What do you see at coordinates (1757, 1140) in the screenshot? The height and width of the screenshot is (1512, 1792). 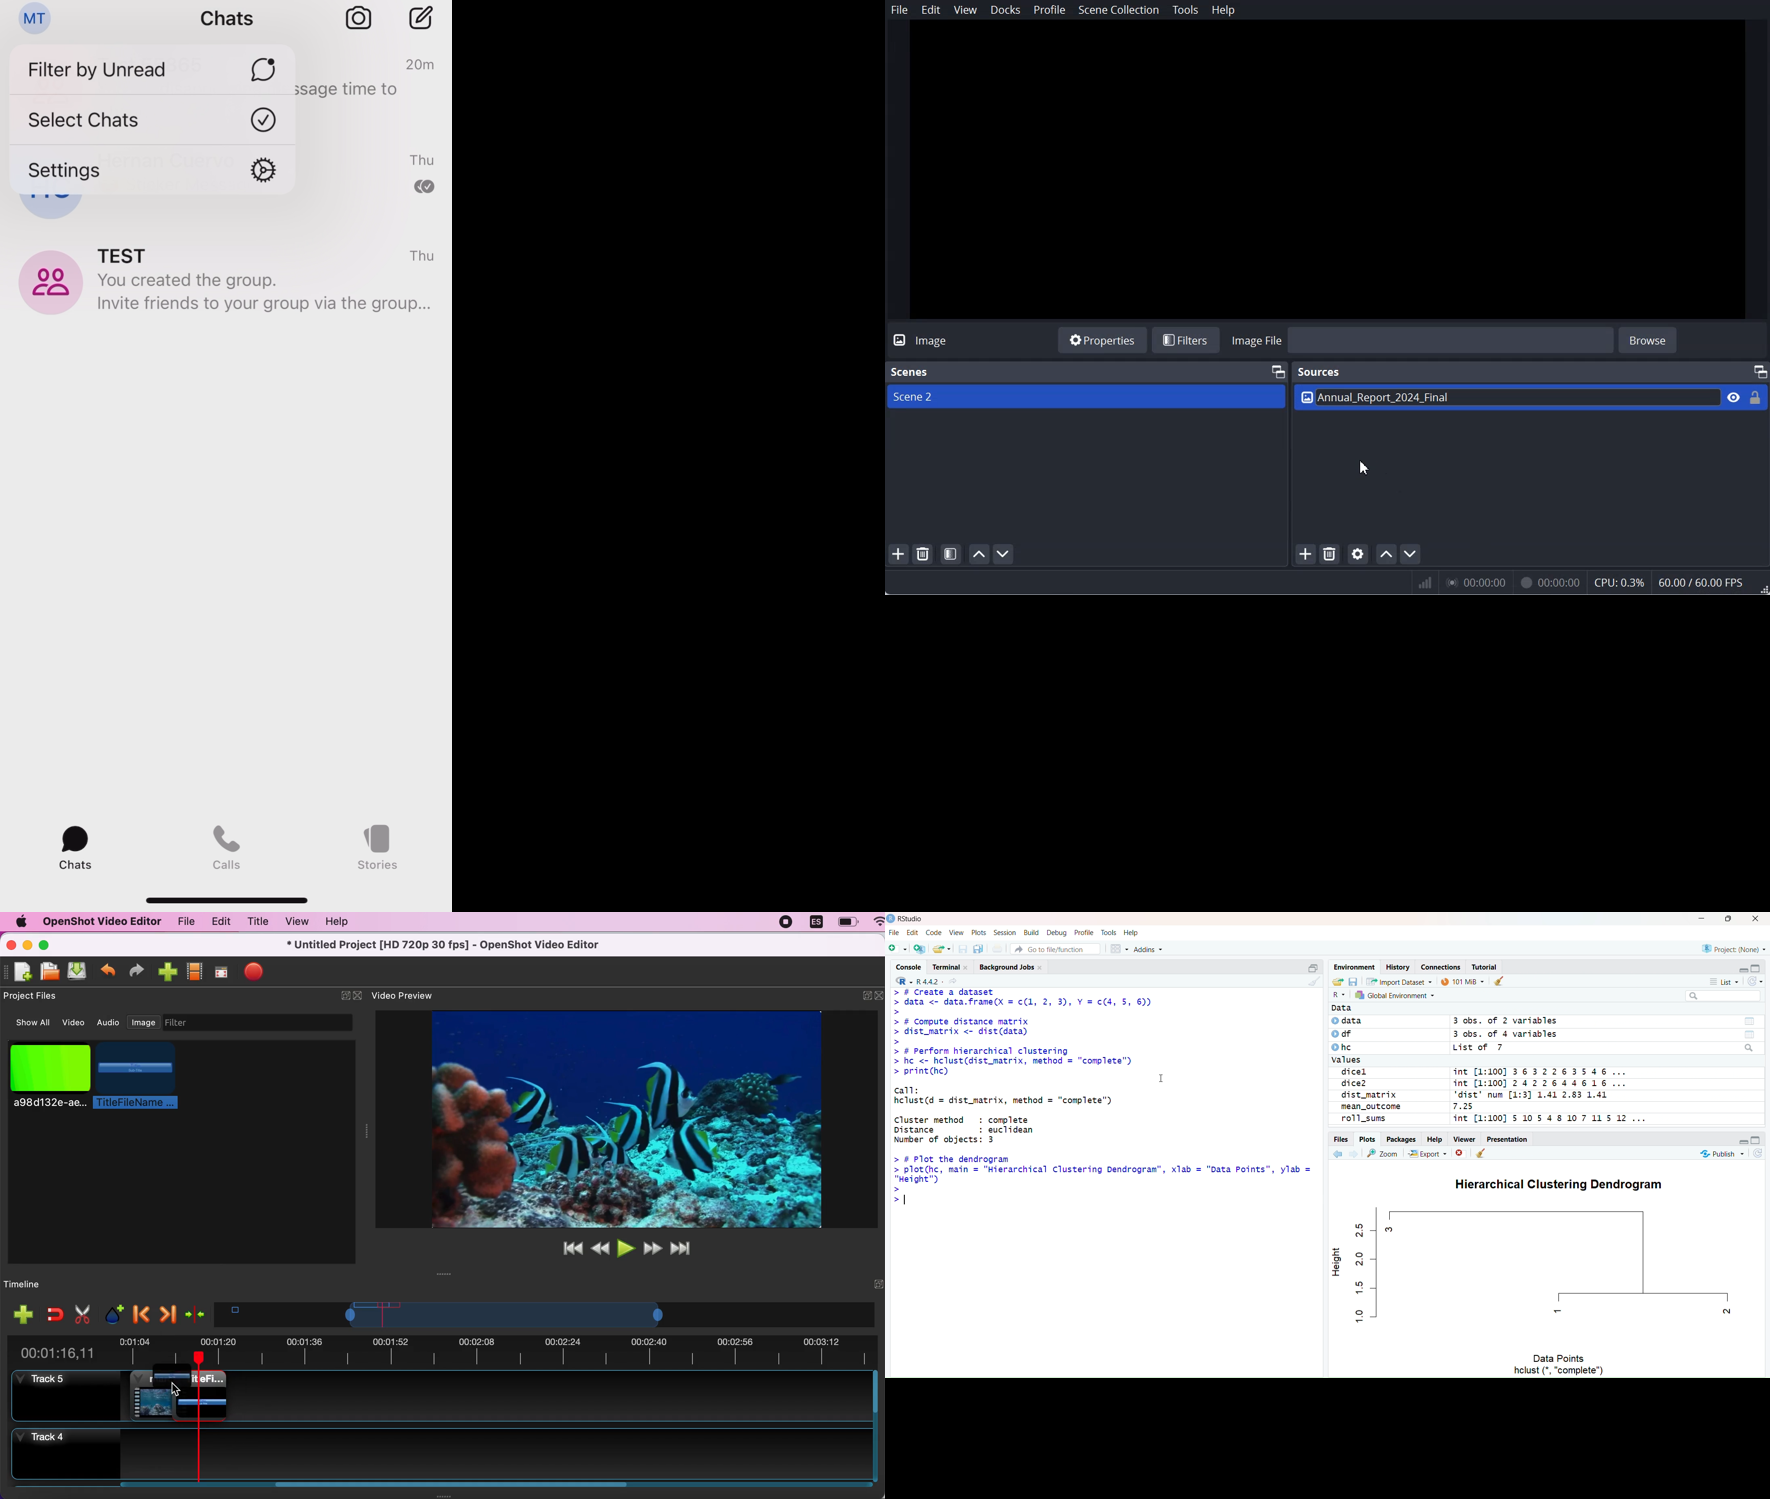 I see `Maximize` at bounding box center [1757, 1140].